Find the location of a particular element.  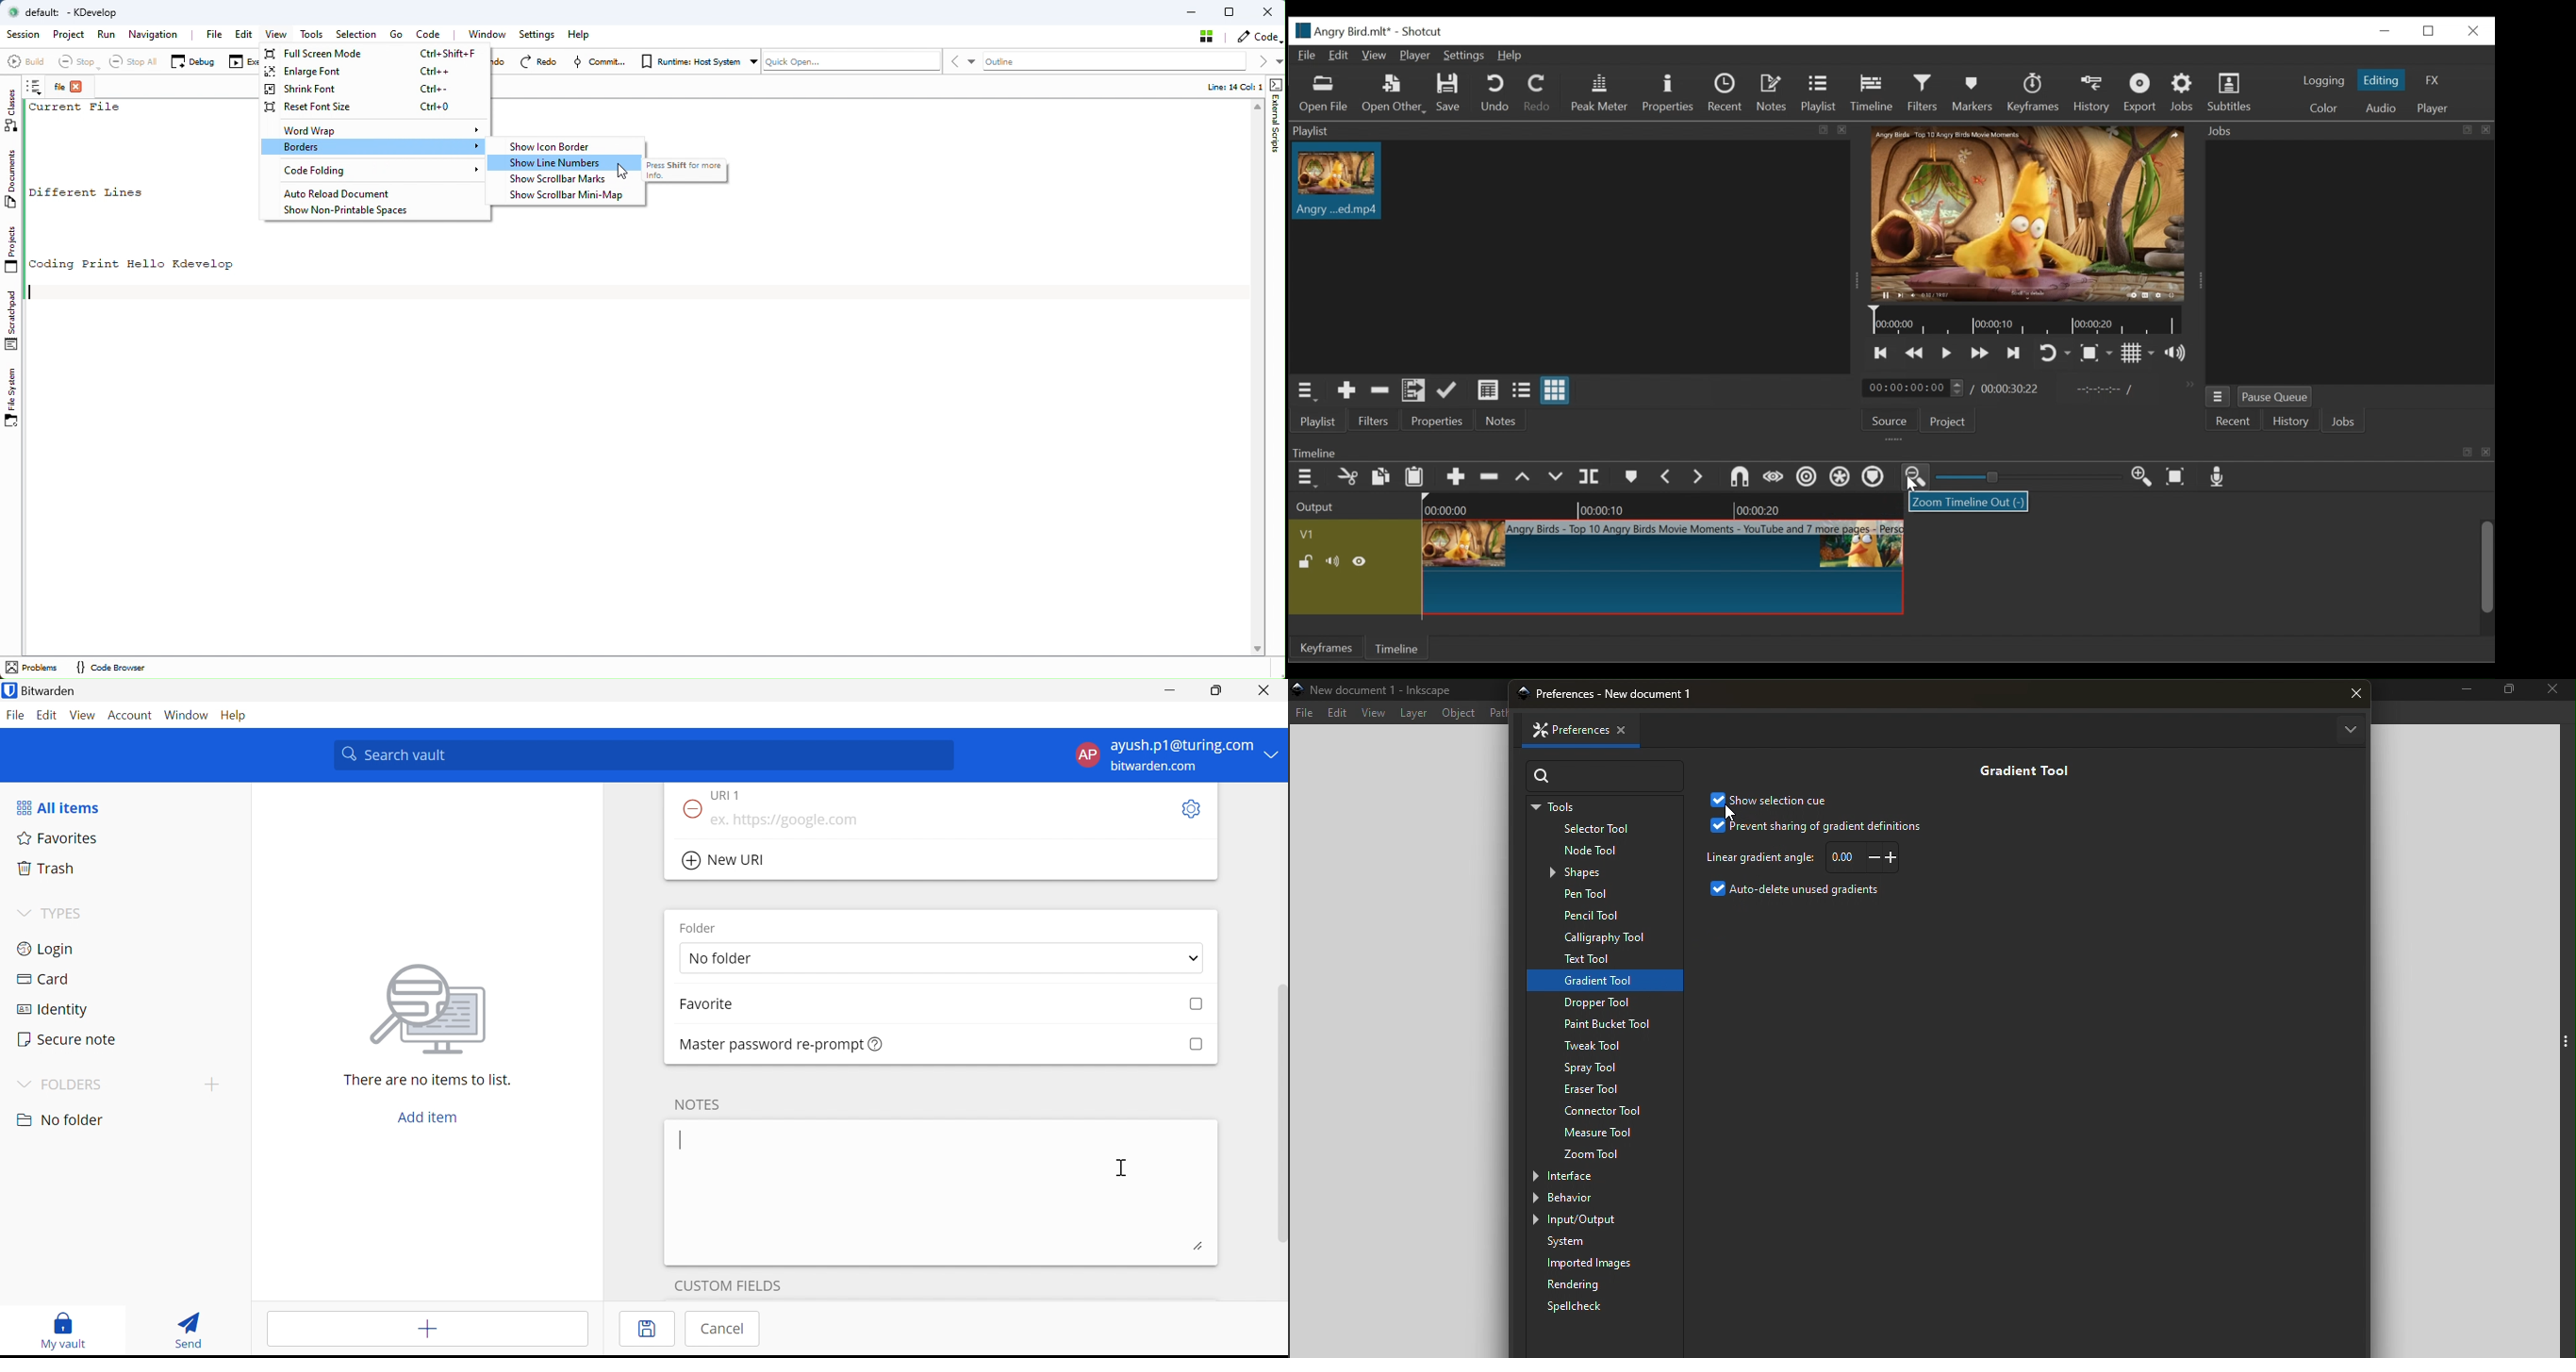

Close is located at coordinates (2387, 30).